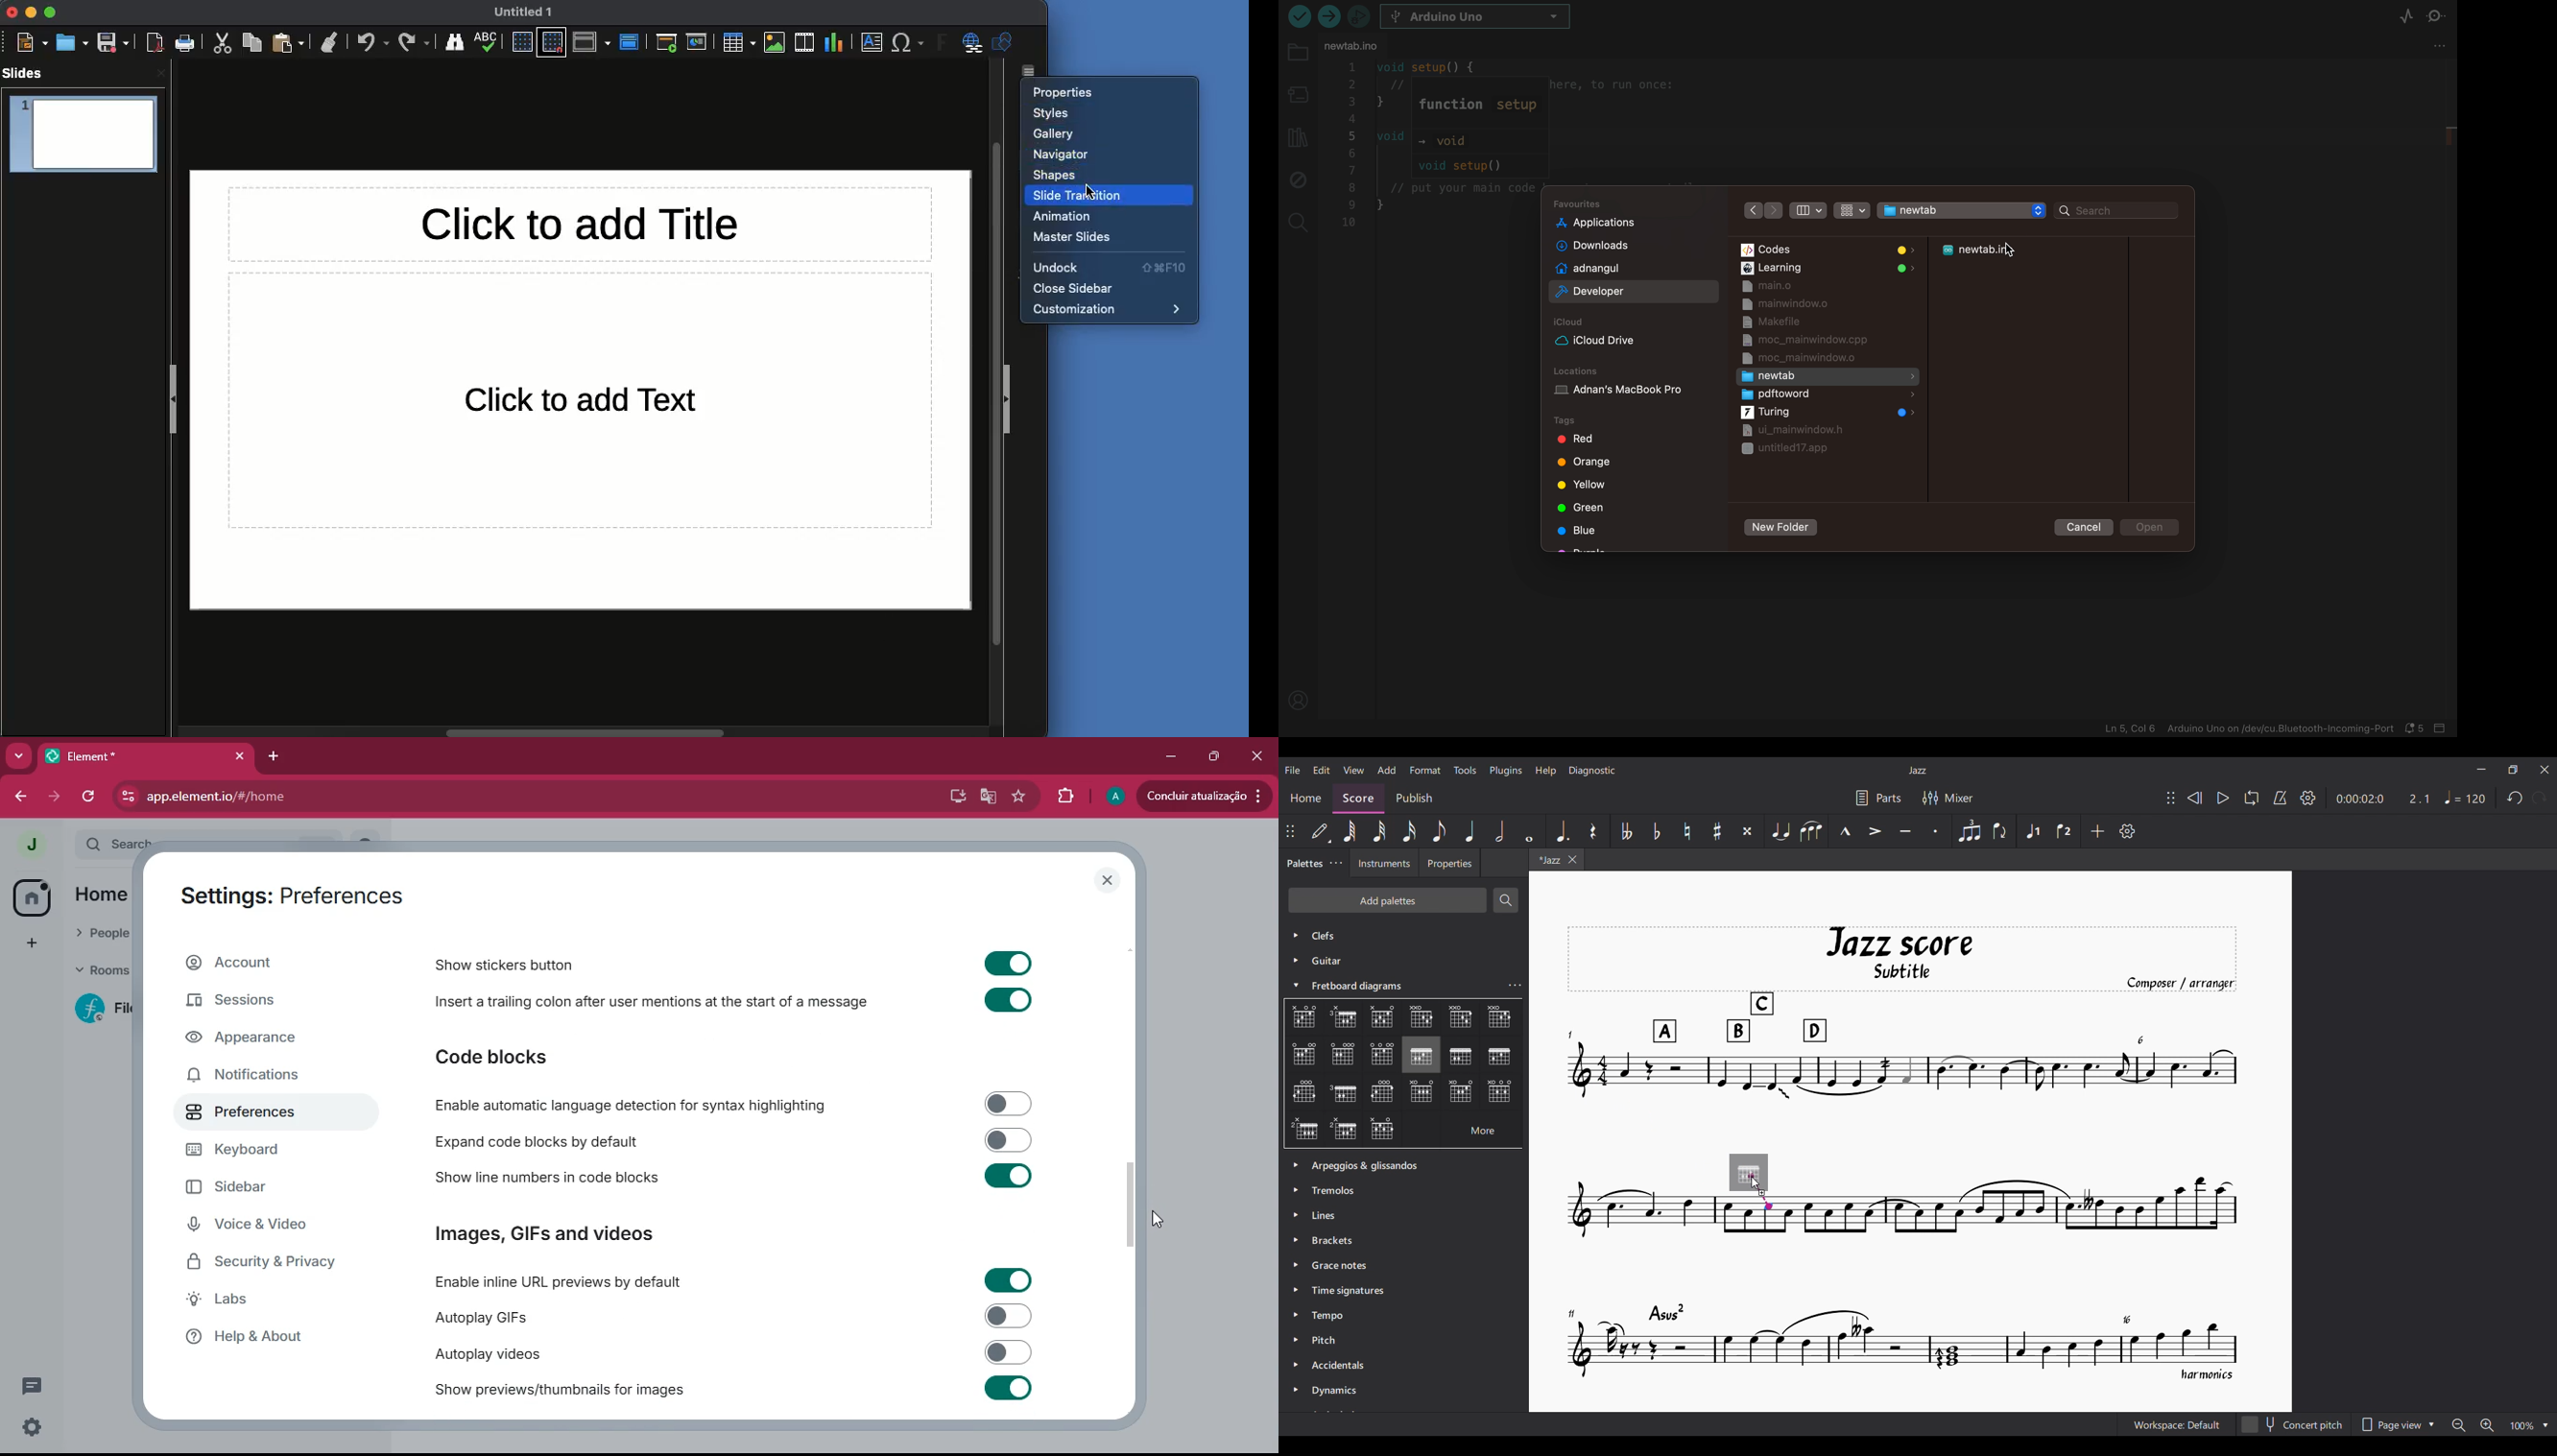 This screenshot has height=1456, width=2576. I want to click on Properties, so click(1069, 95).